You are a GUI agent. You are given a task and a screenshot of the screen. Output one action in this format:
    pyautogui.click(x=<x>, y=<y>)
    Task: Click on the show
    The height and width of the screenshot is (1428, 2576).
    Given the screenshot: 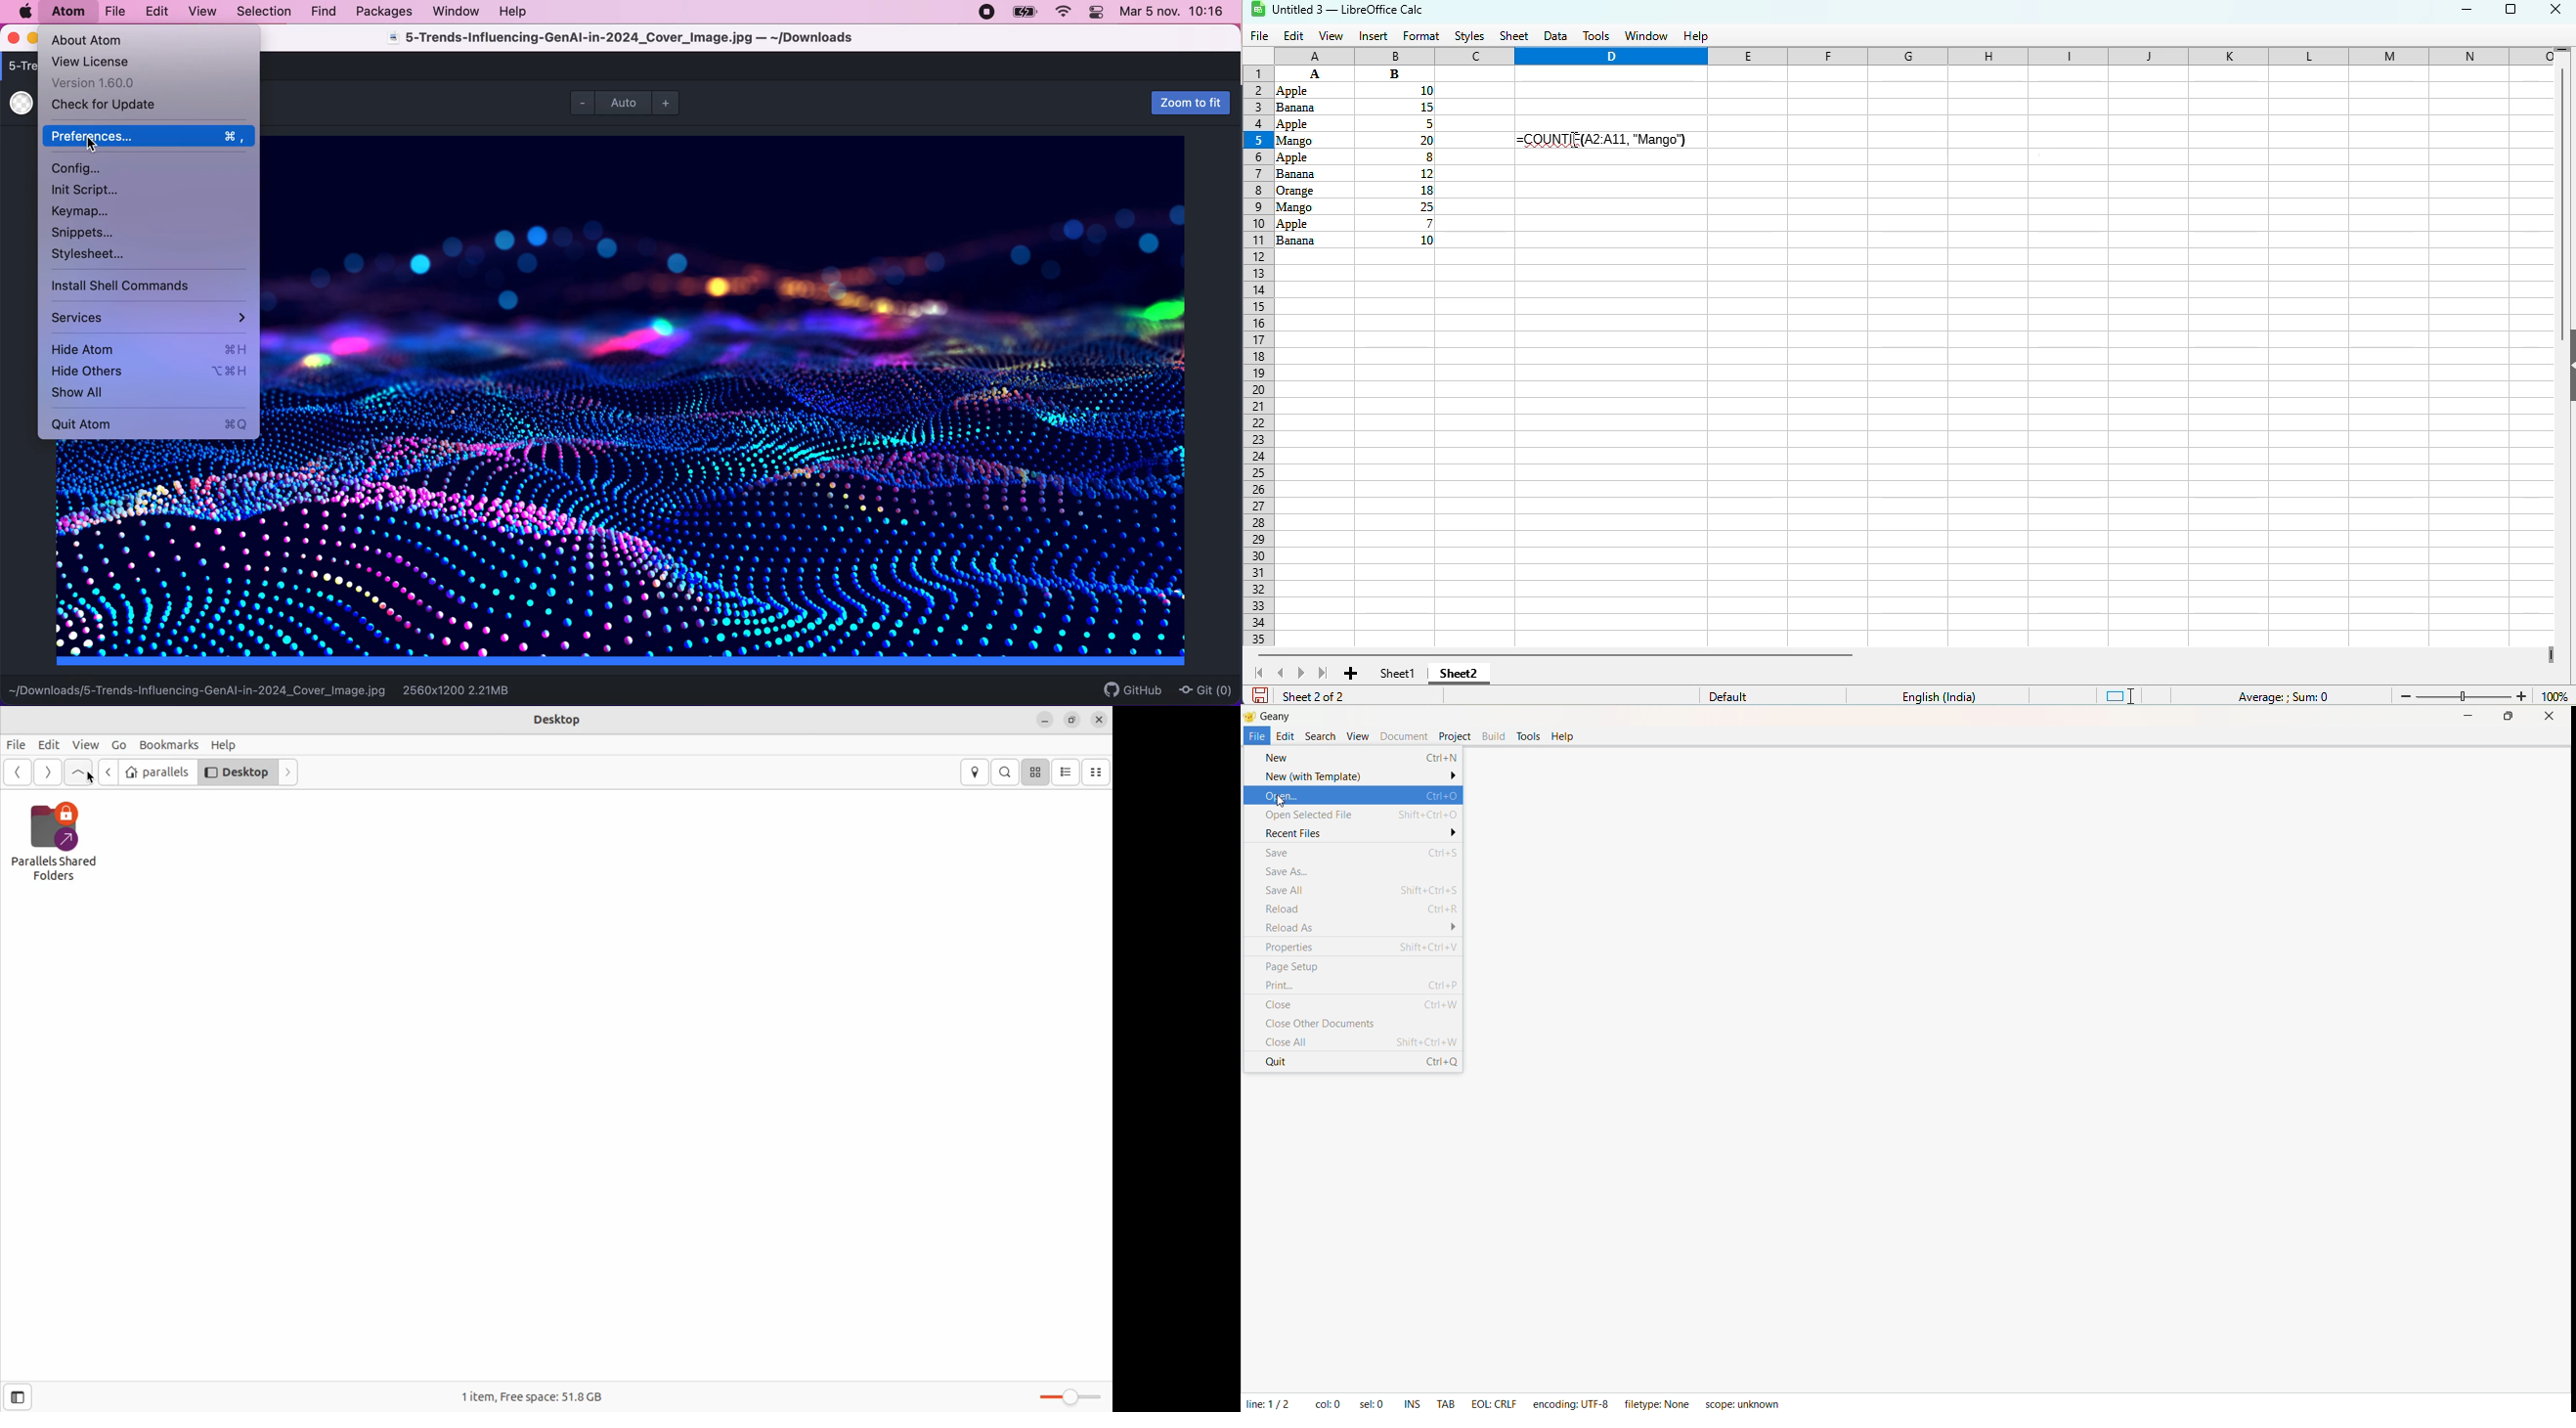 What is the action you would take?
    pyautogui.click(x=2567, y=366)
    